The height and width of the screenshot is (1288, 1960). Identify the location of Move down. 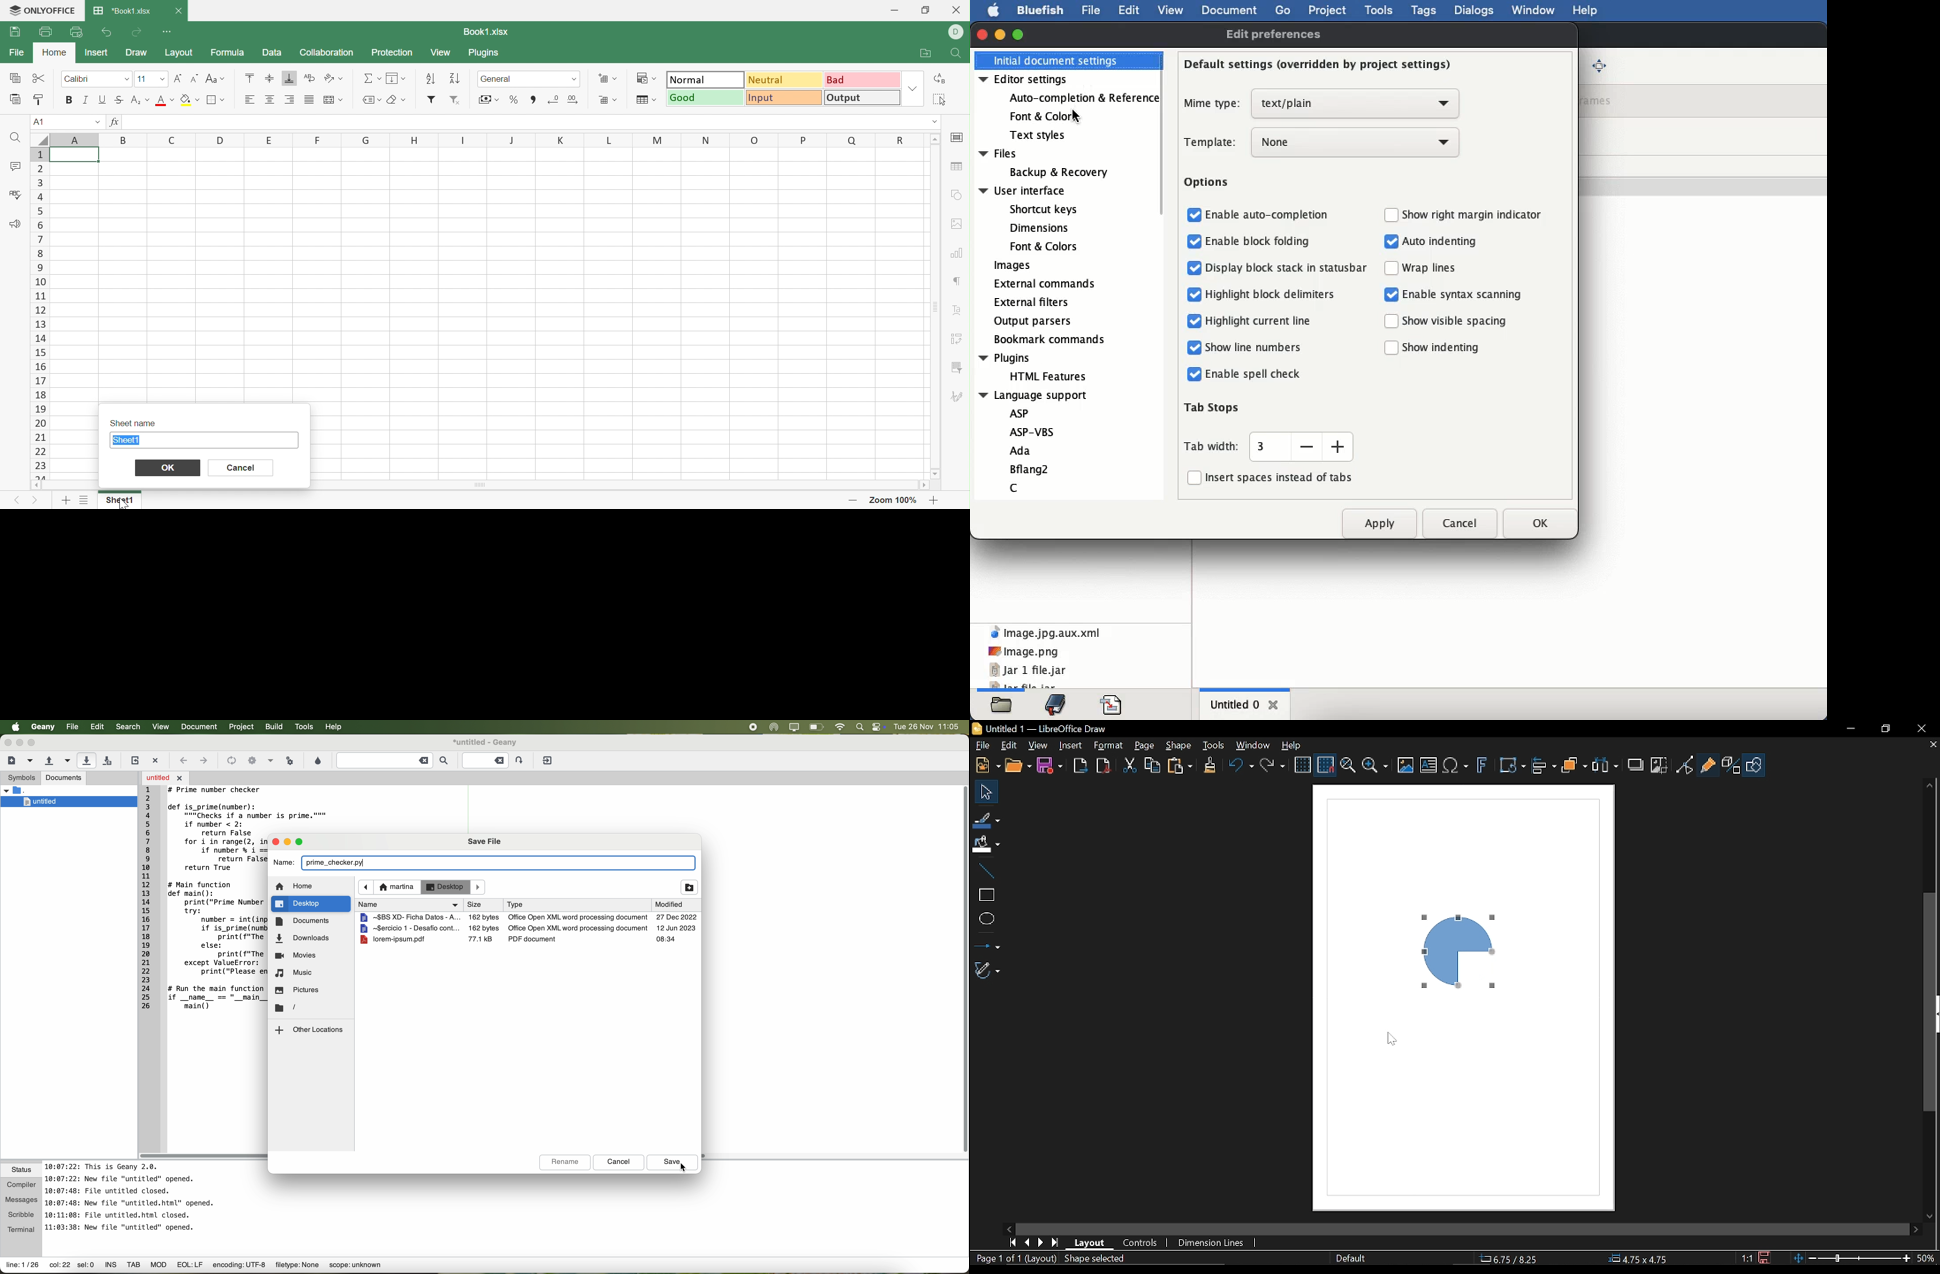
(1931, 1216).